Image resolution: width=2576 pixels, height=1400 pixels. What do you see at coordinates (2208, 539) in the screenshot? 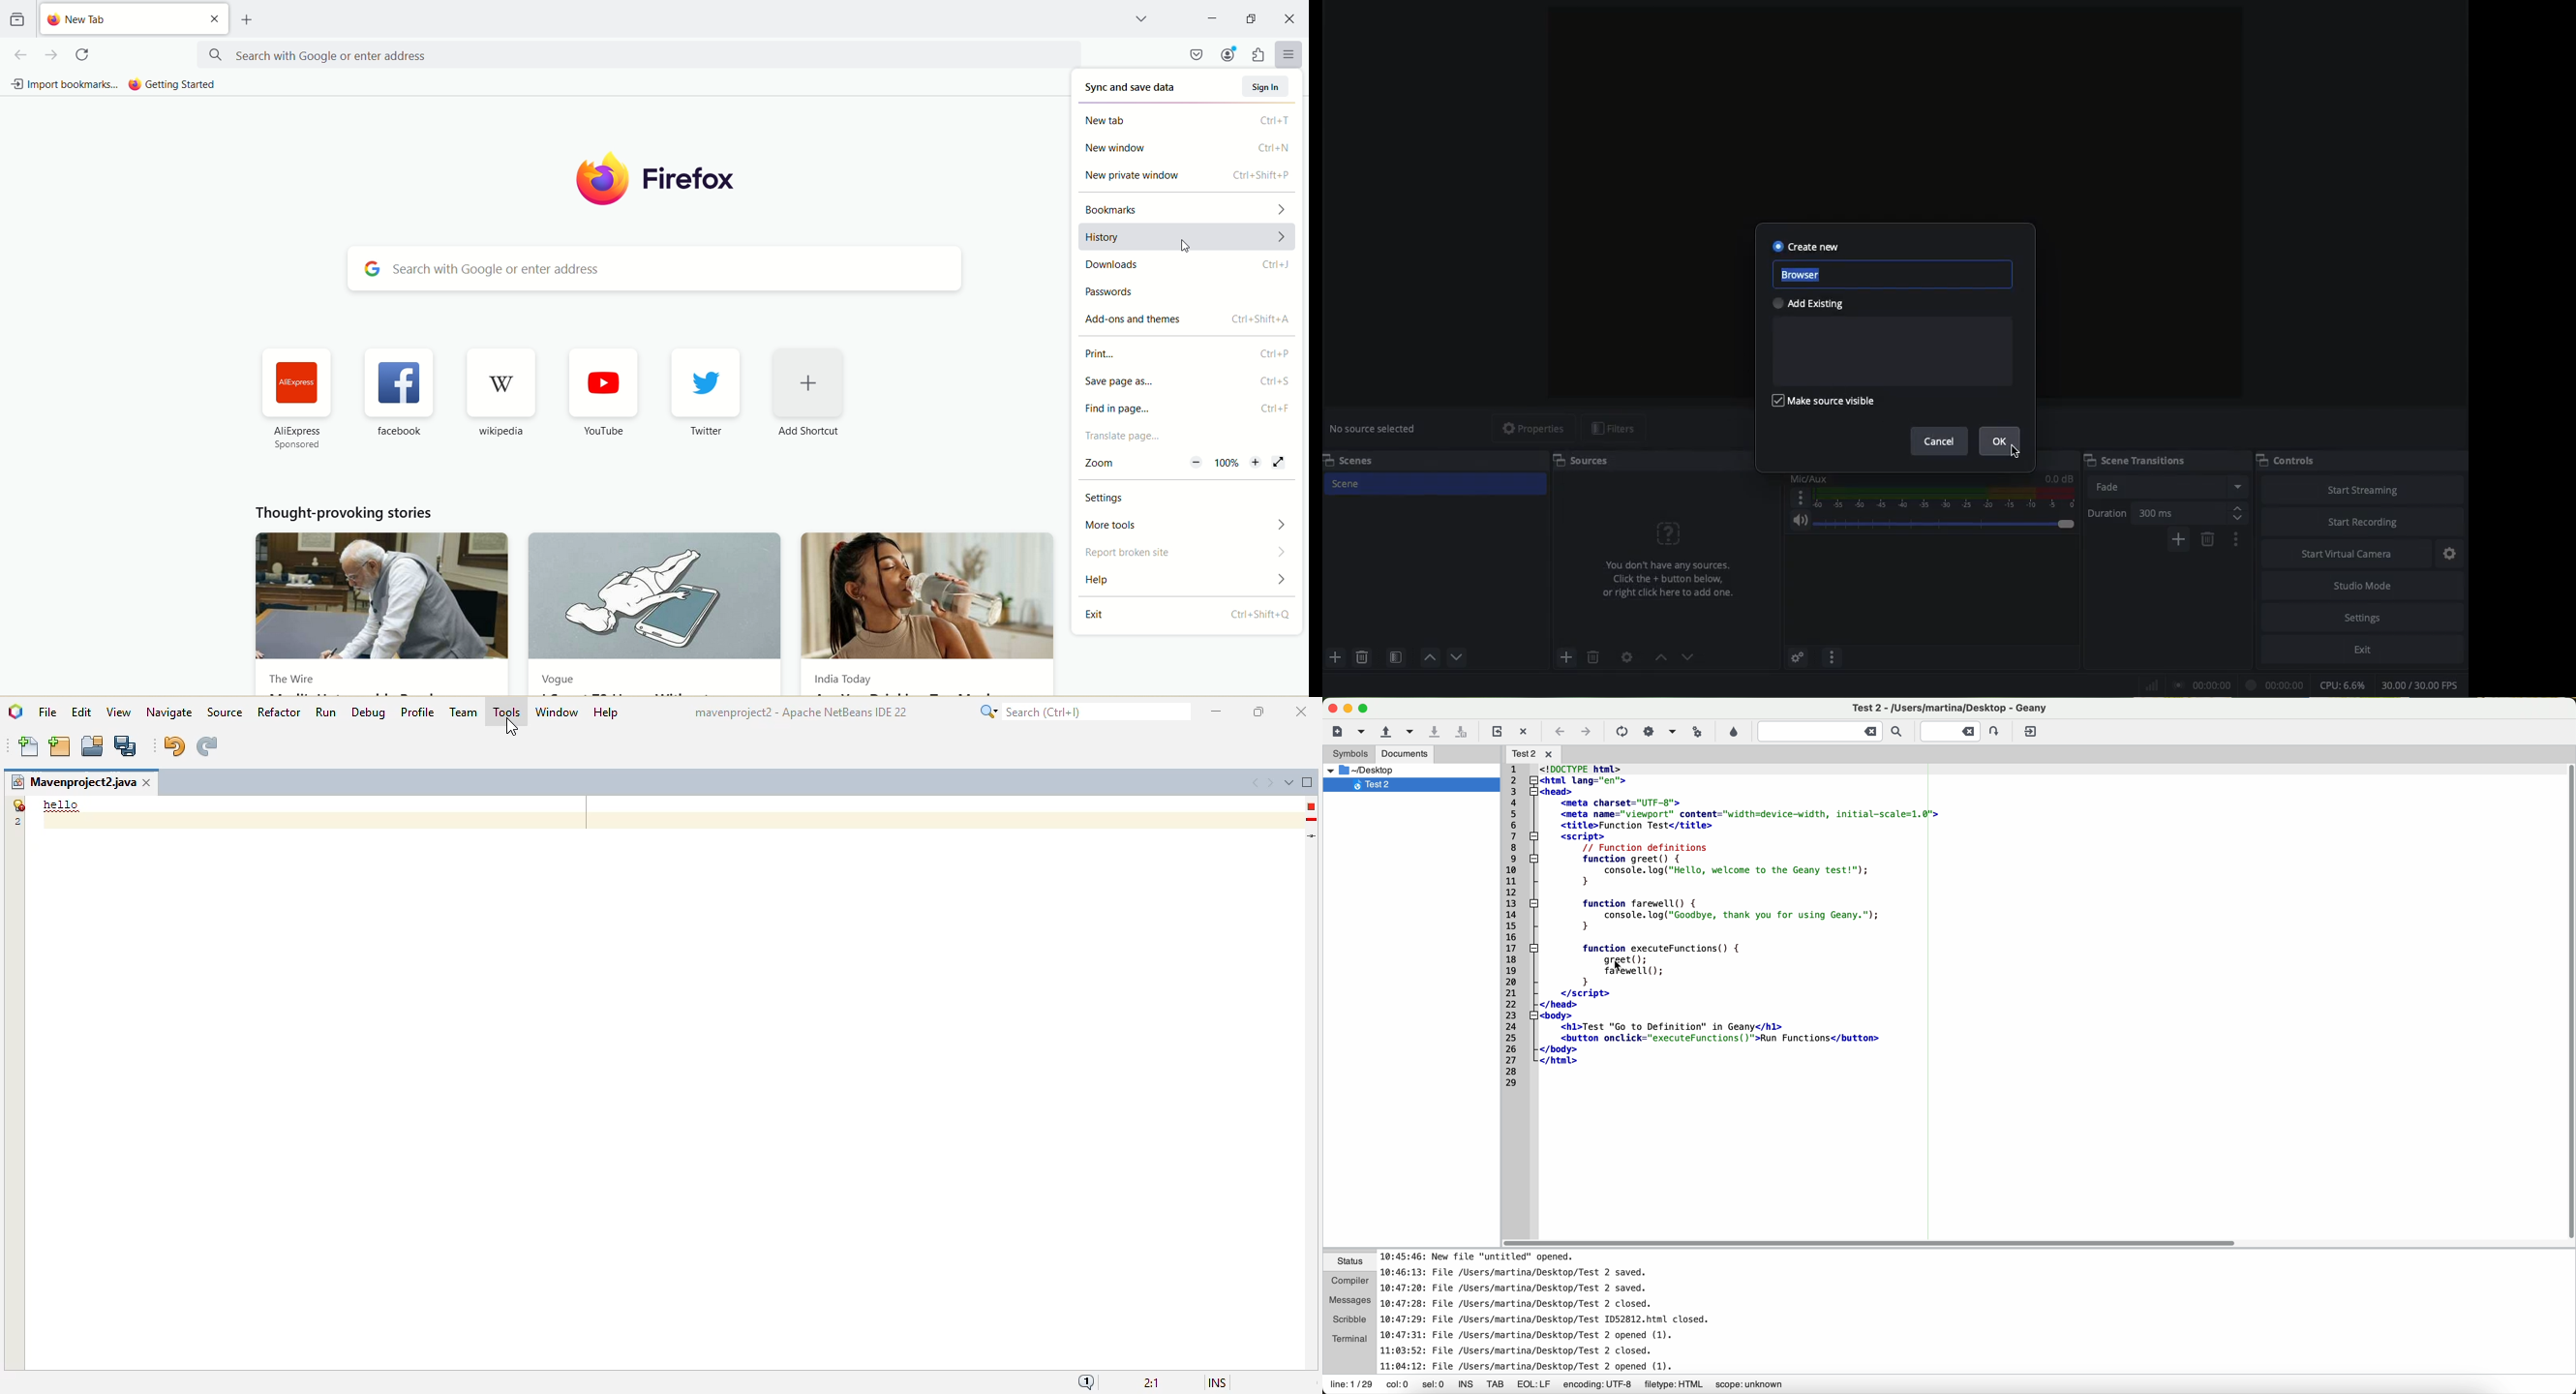
I see `Remove` at bounding box center [2208, 539].